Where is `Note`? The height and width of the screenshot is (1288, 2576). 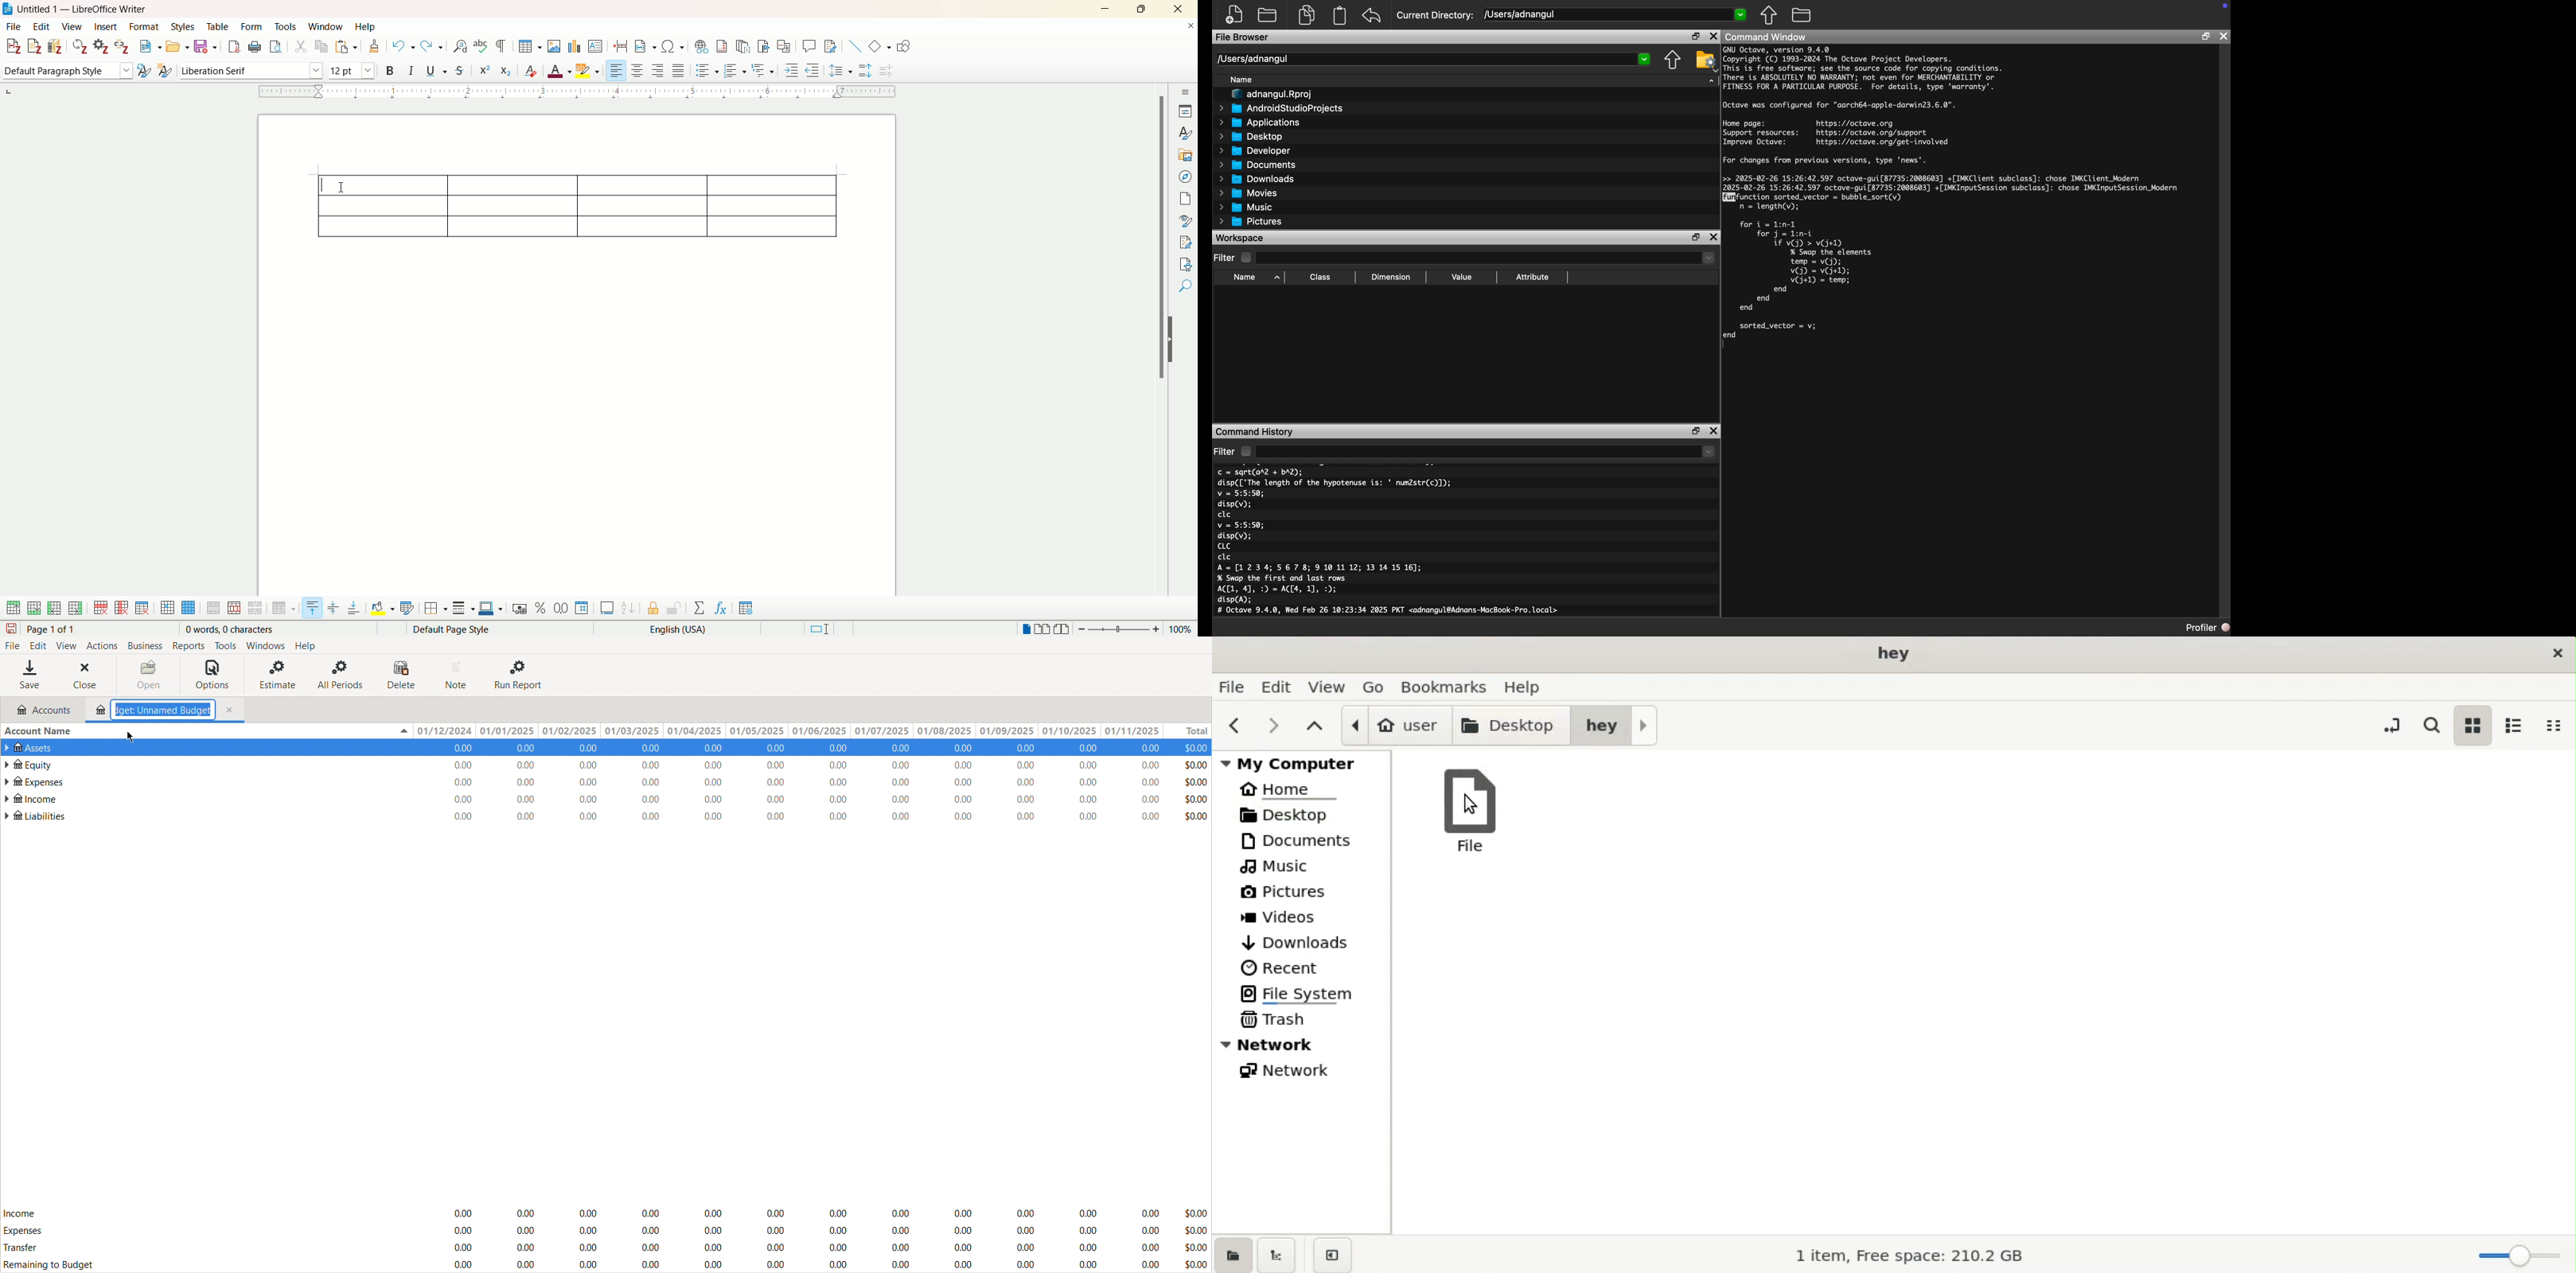 Note is located at coordinates (458, 675).